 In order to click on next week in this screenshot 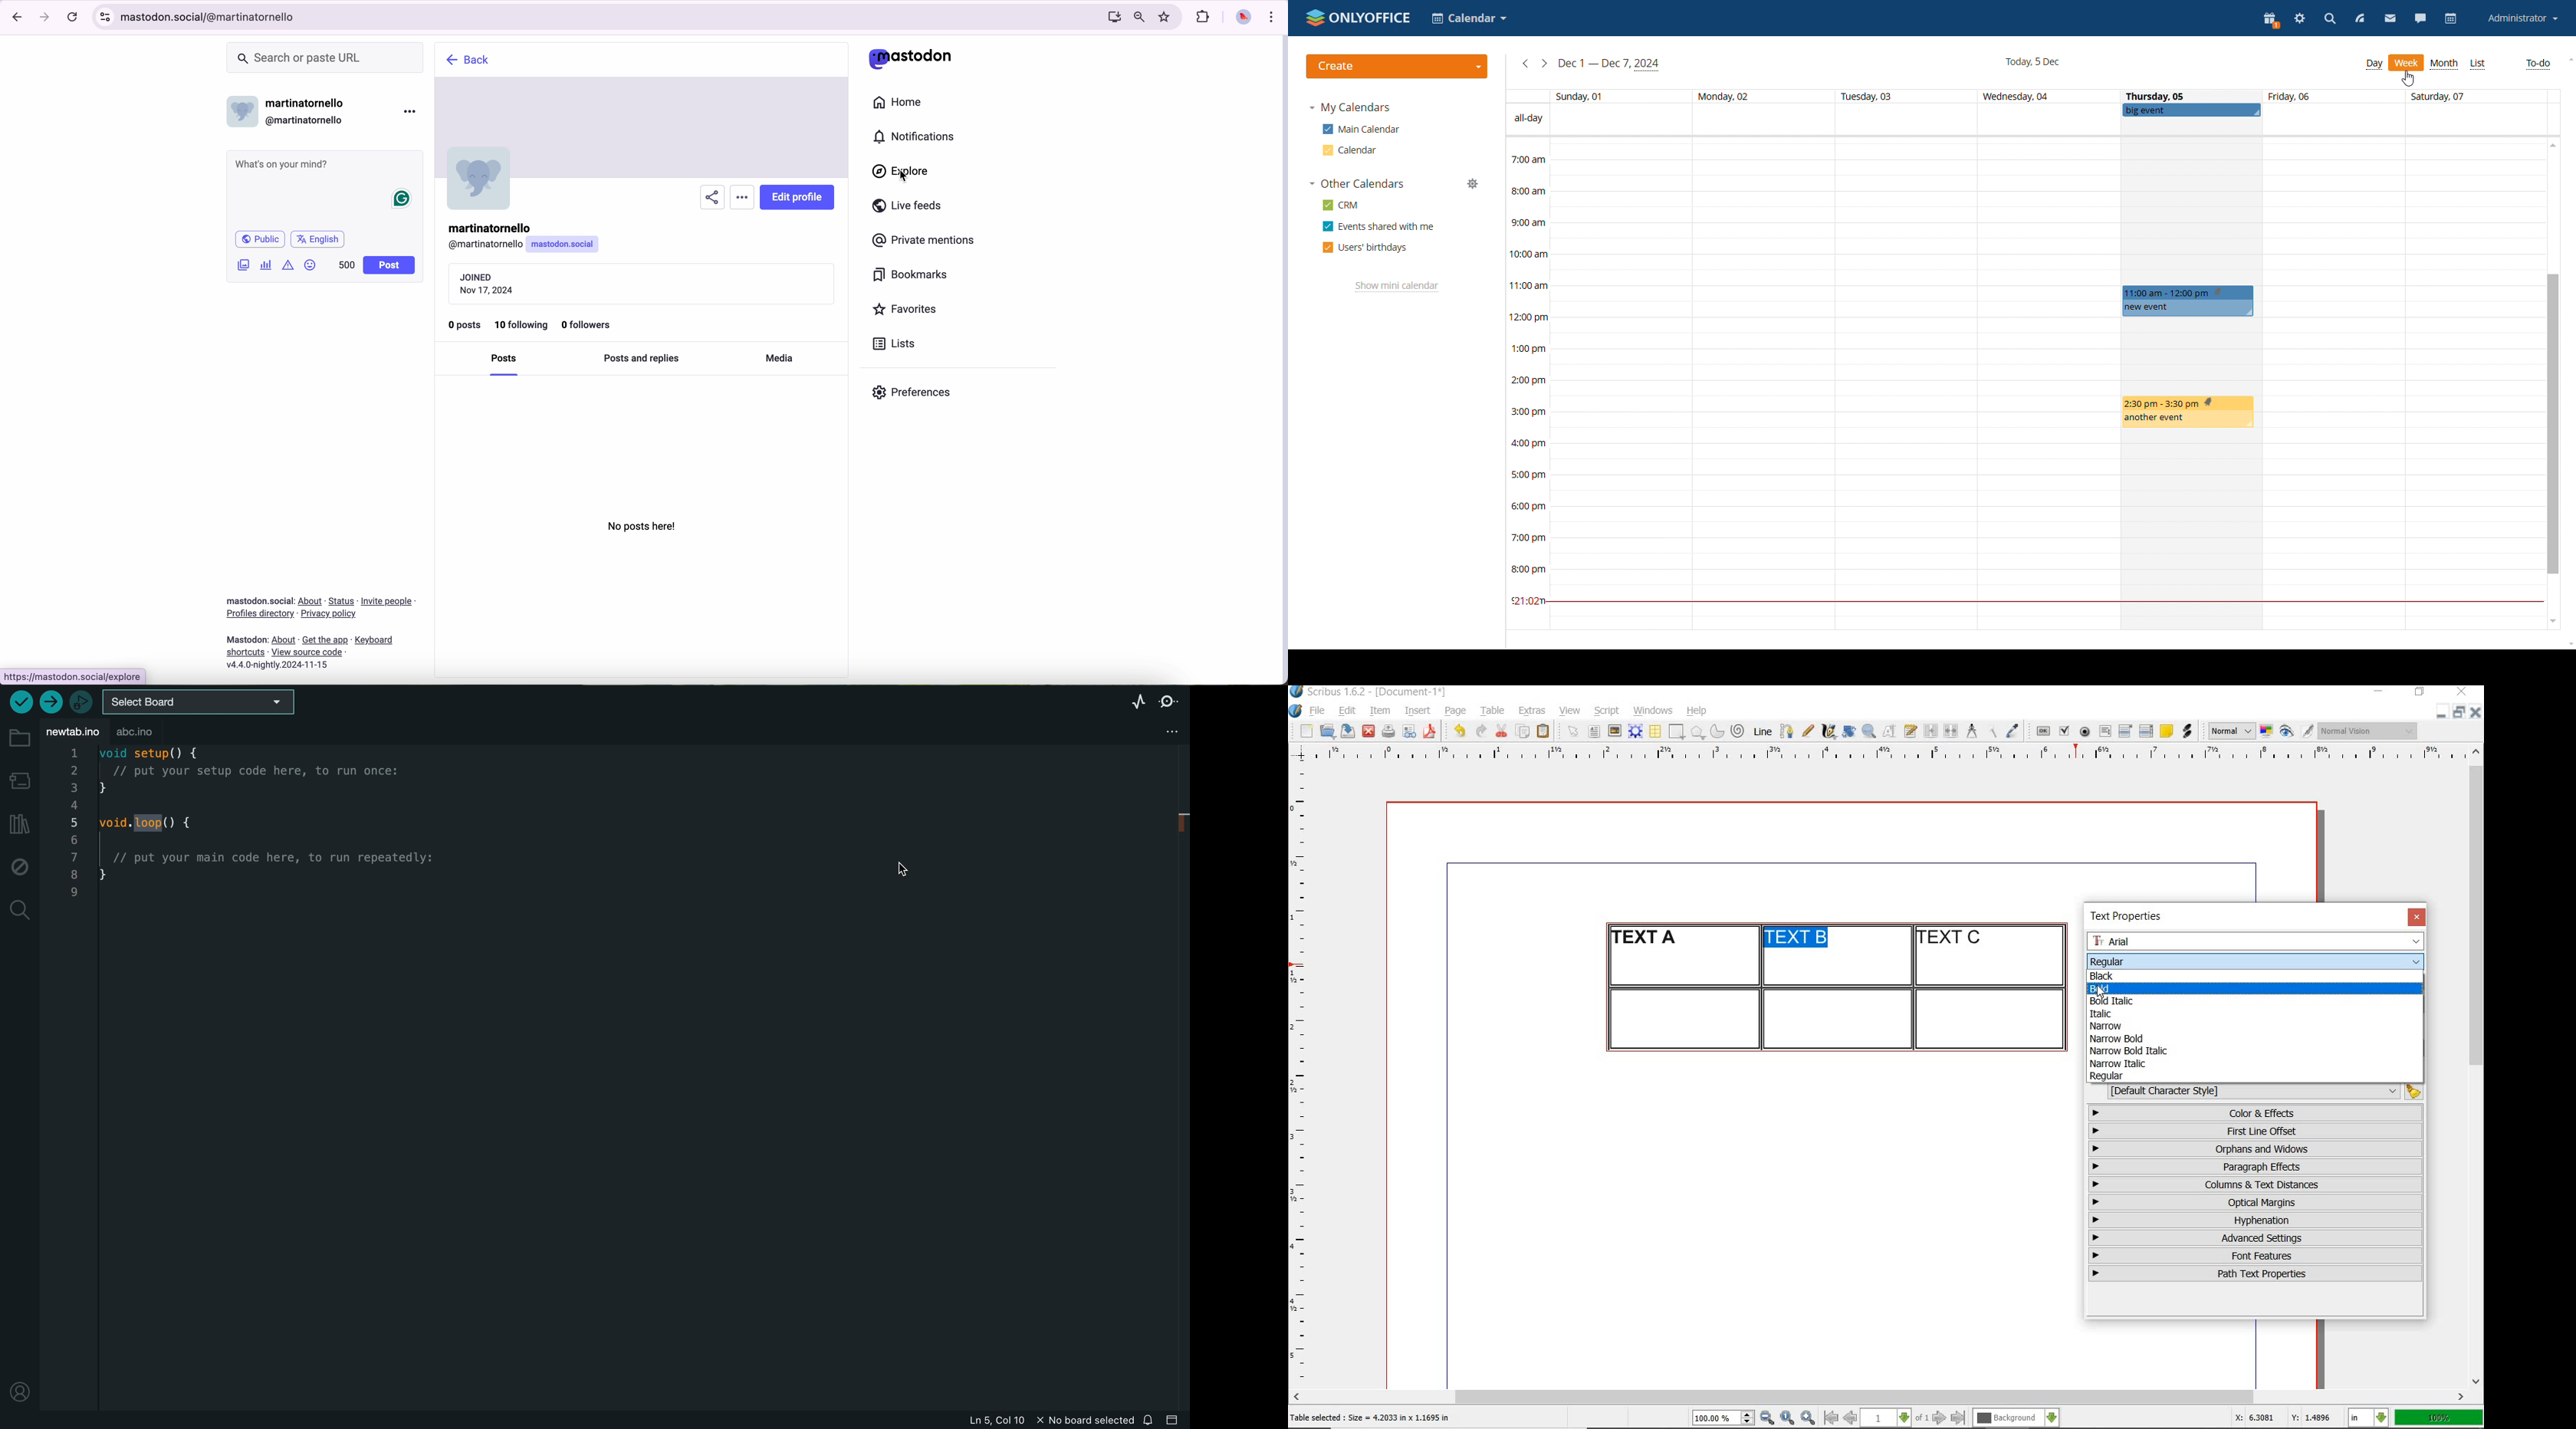, I will do `click(1544, 63)`.